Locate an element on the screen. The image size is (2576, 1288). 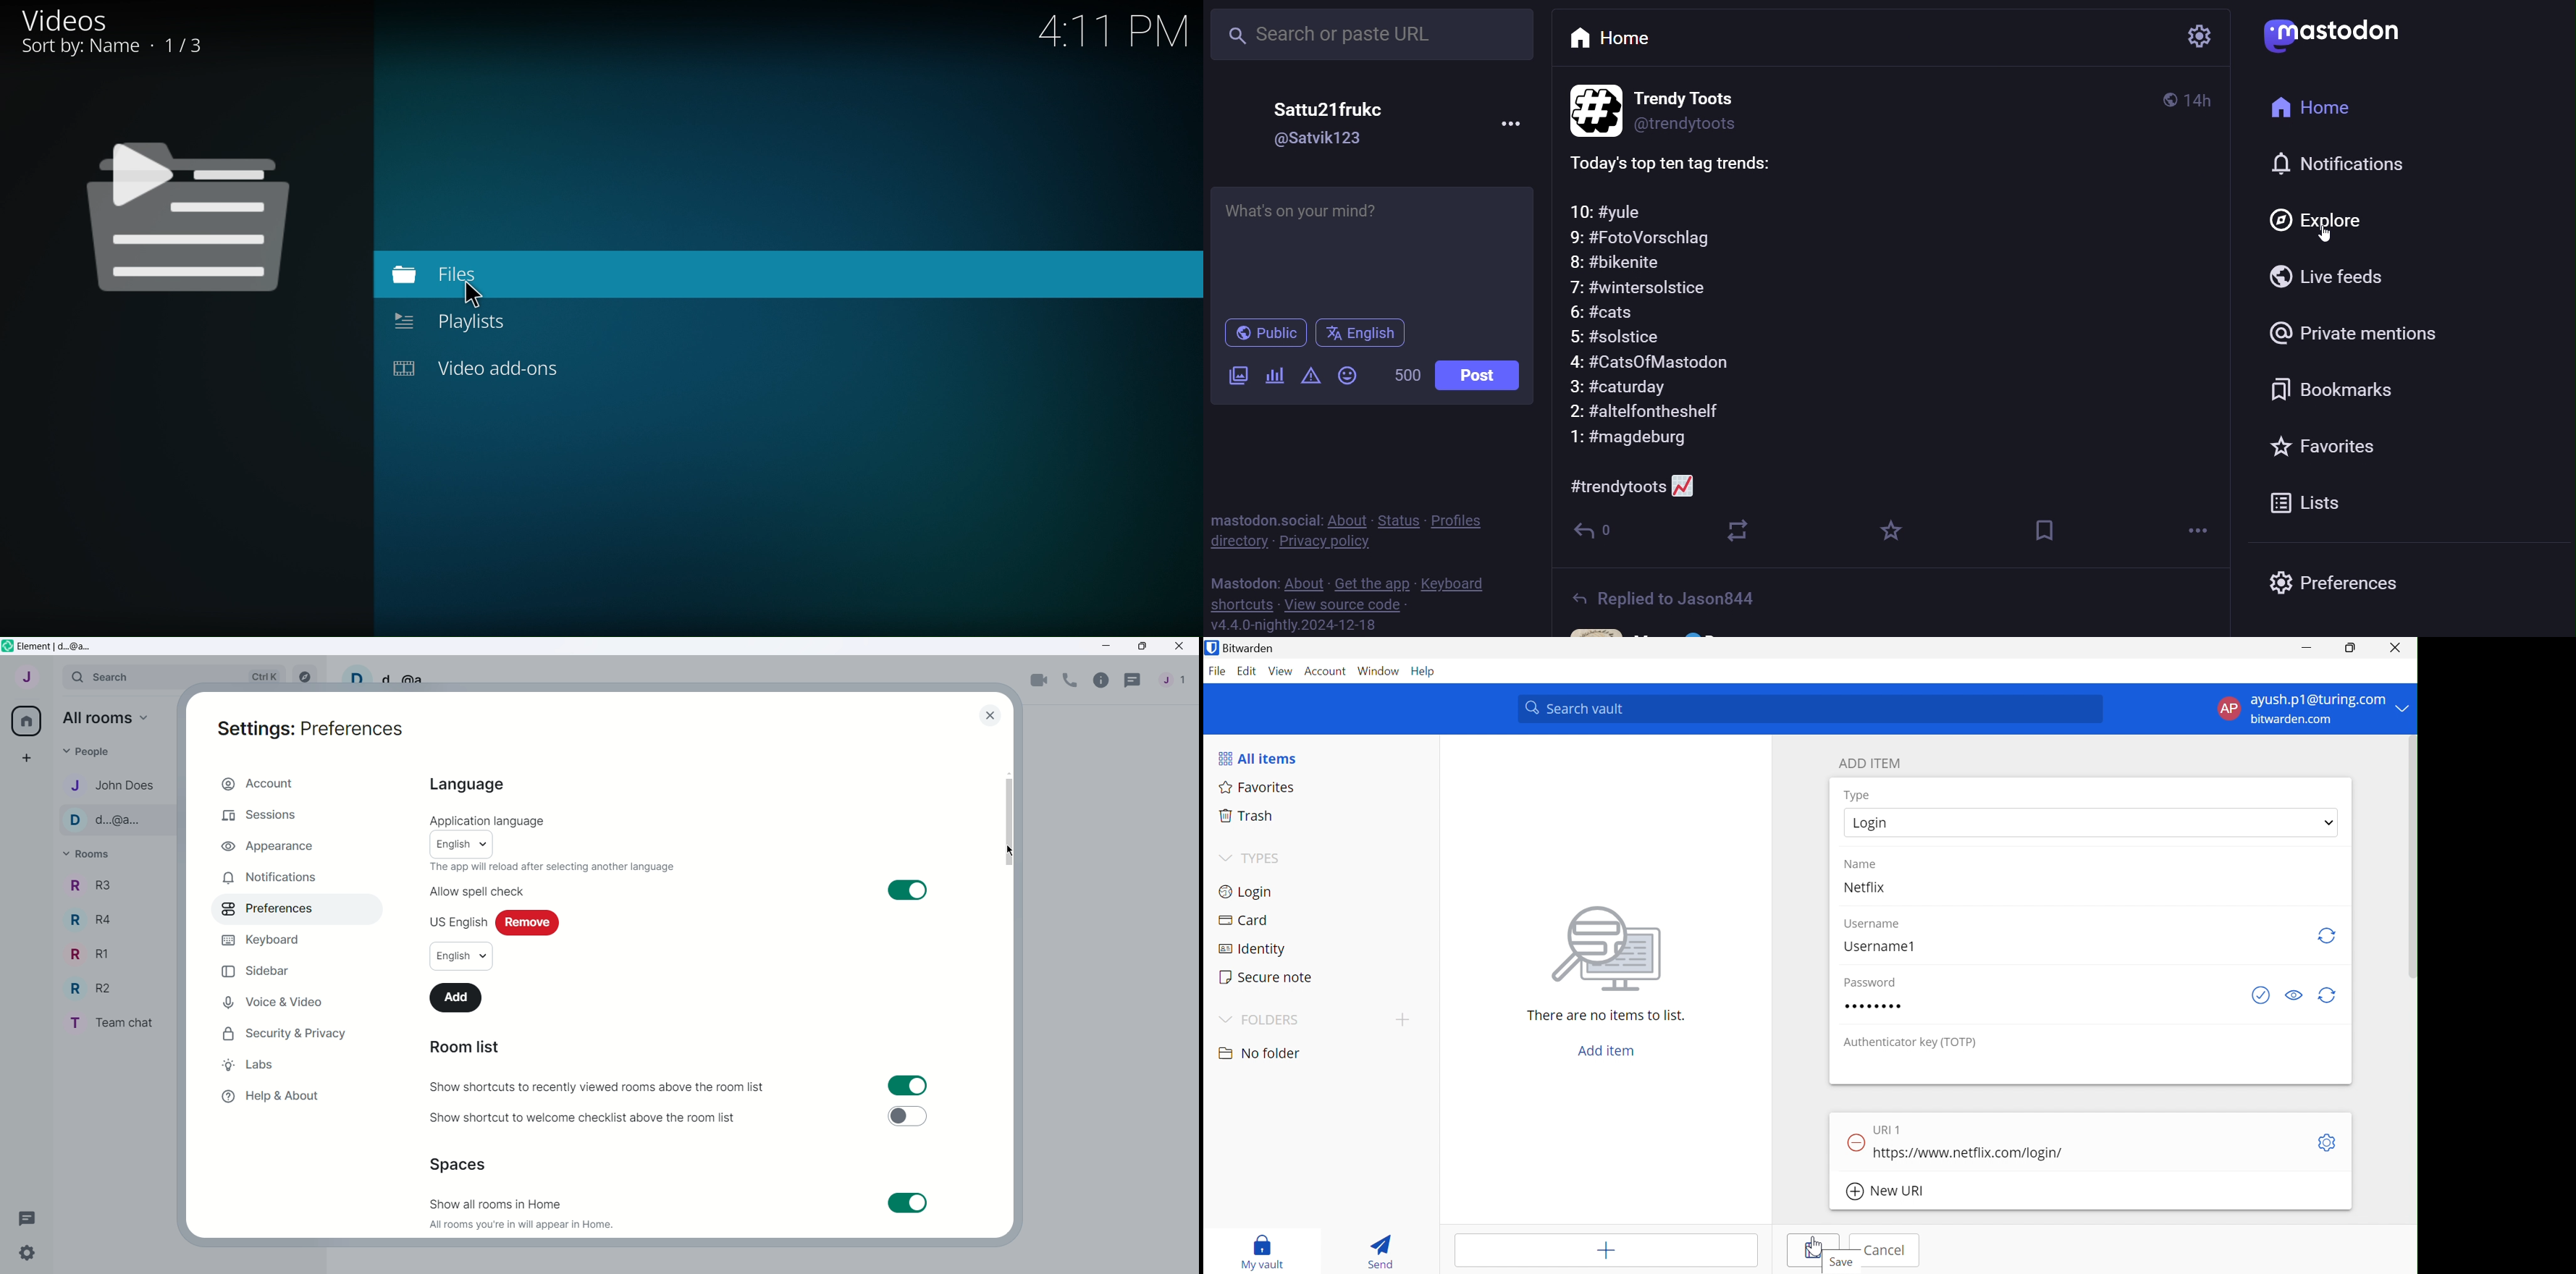
Team chat - room name is located at coordinates (117, 1022).